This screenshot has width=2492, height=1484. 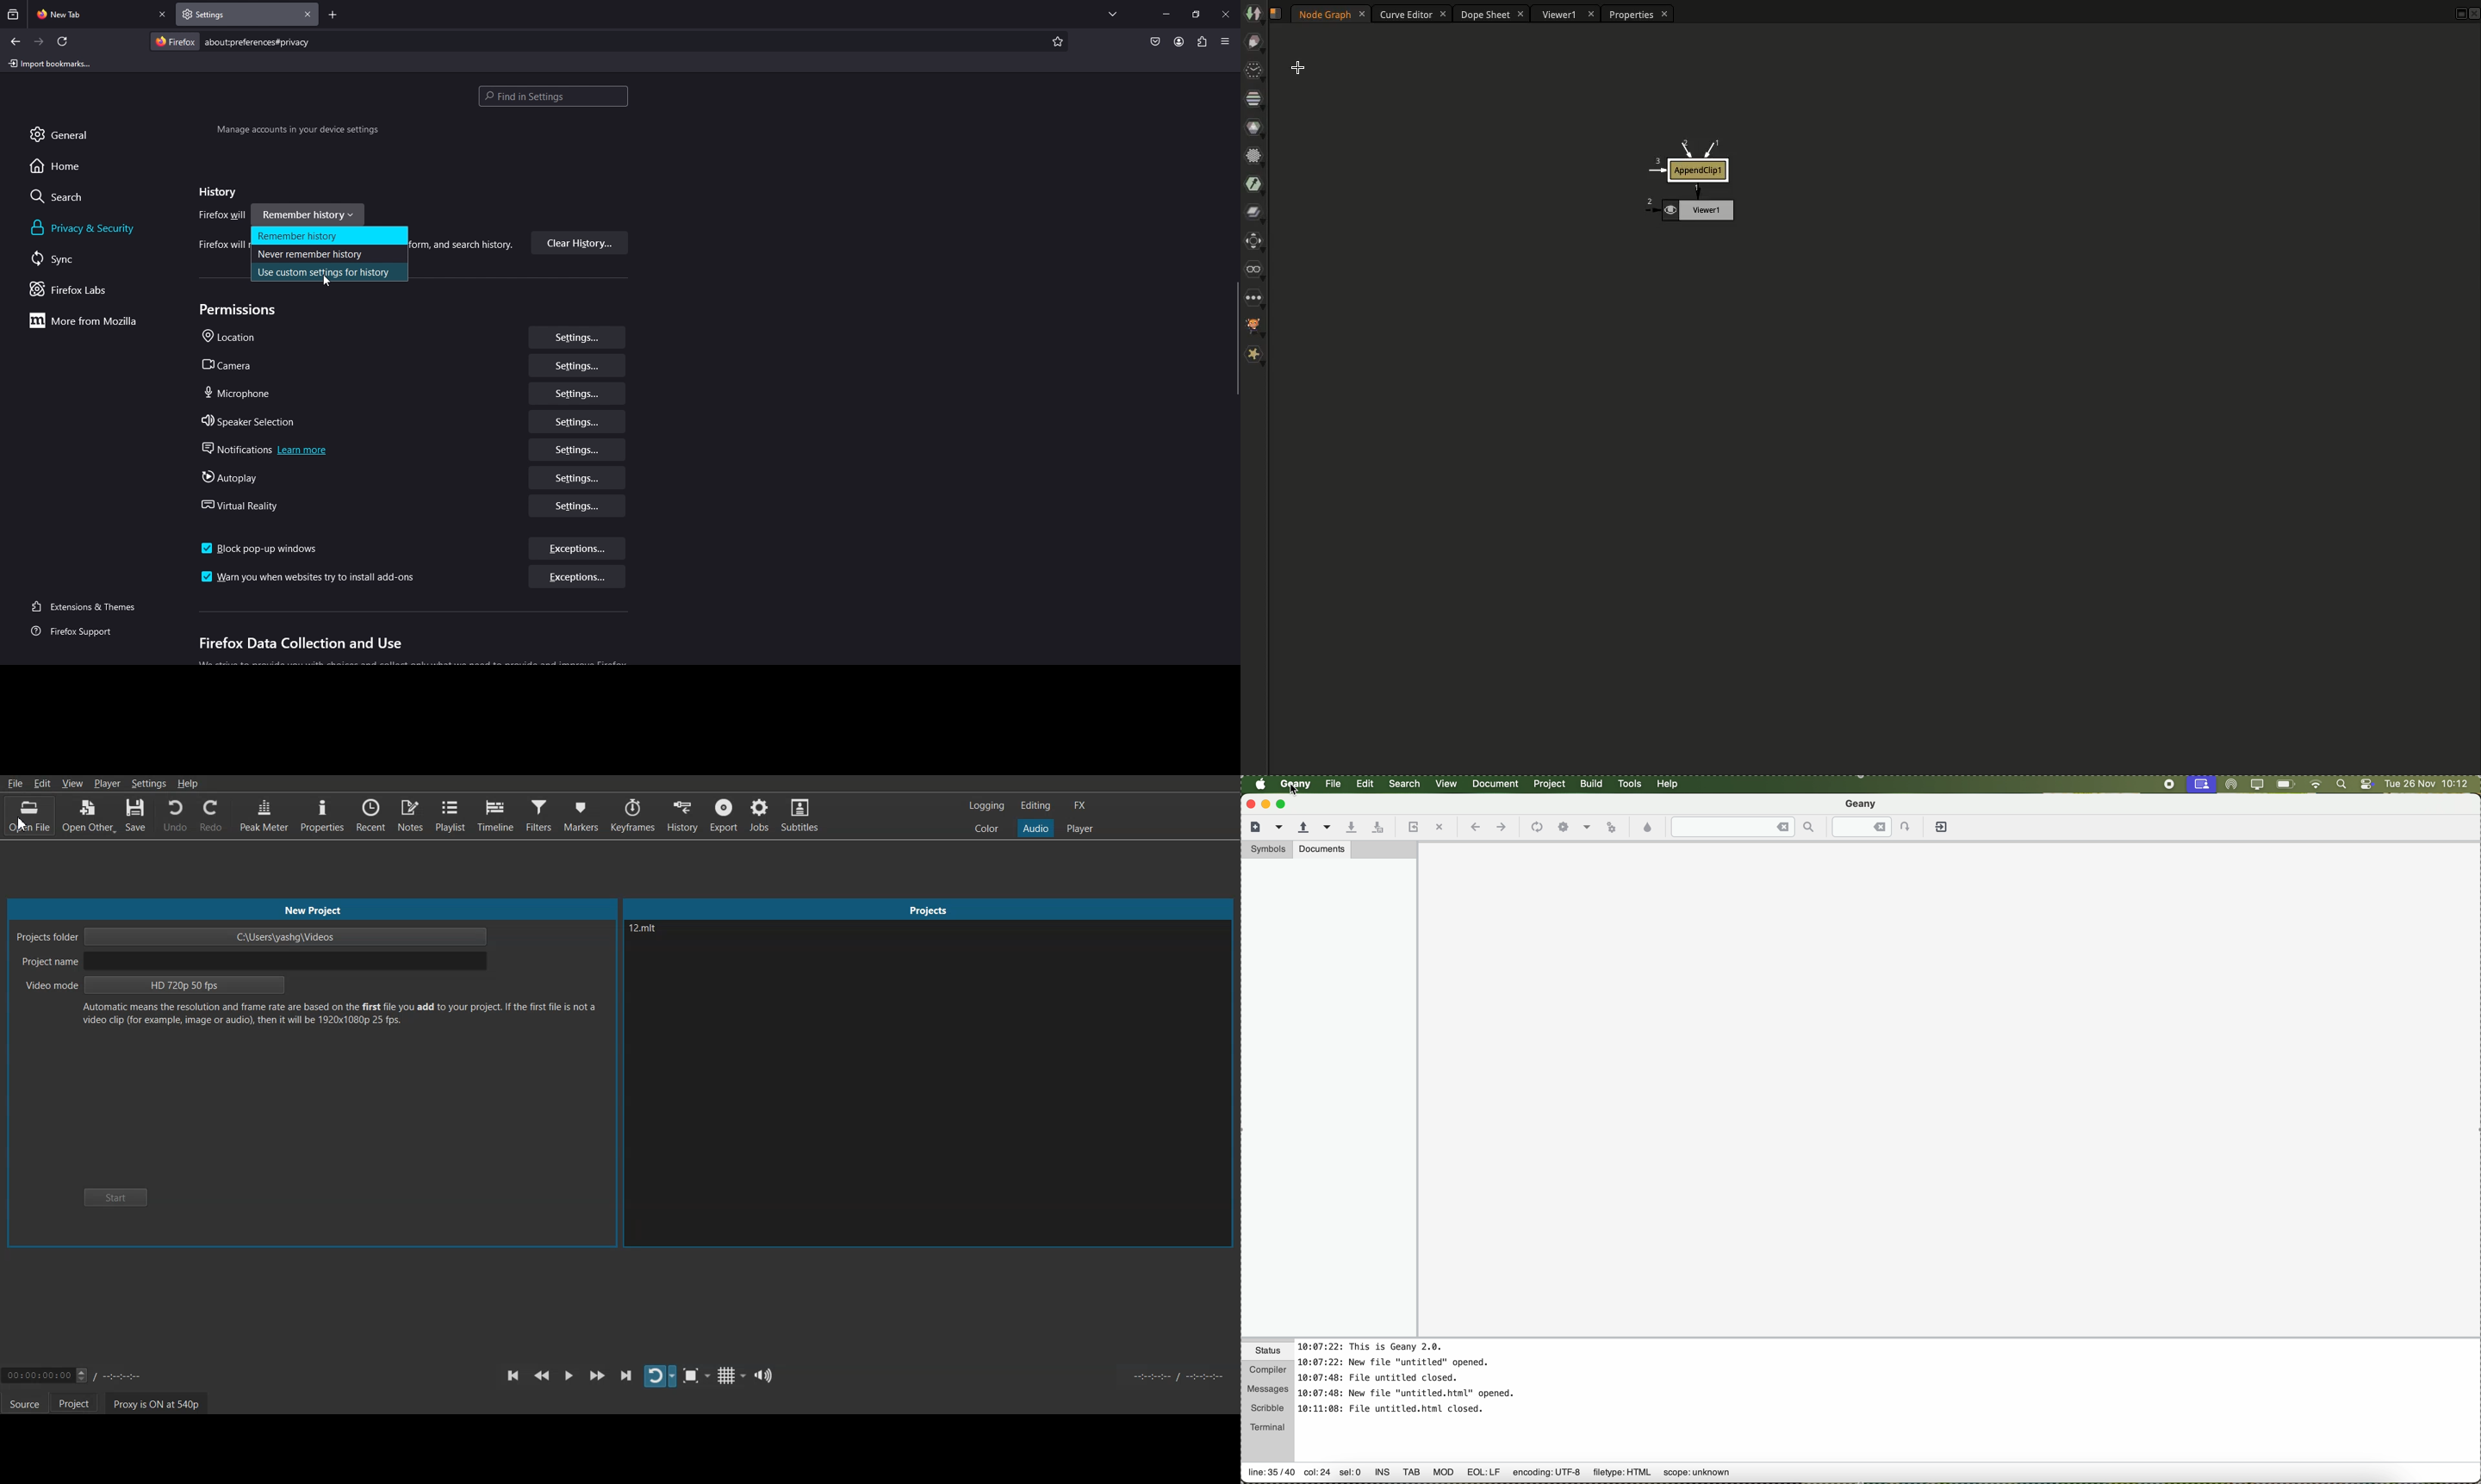 What do you see at coordinates (1078, 806) in the screenshot?
I see `FX` at bounding box center [1078, 806].